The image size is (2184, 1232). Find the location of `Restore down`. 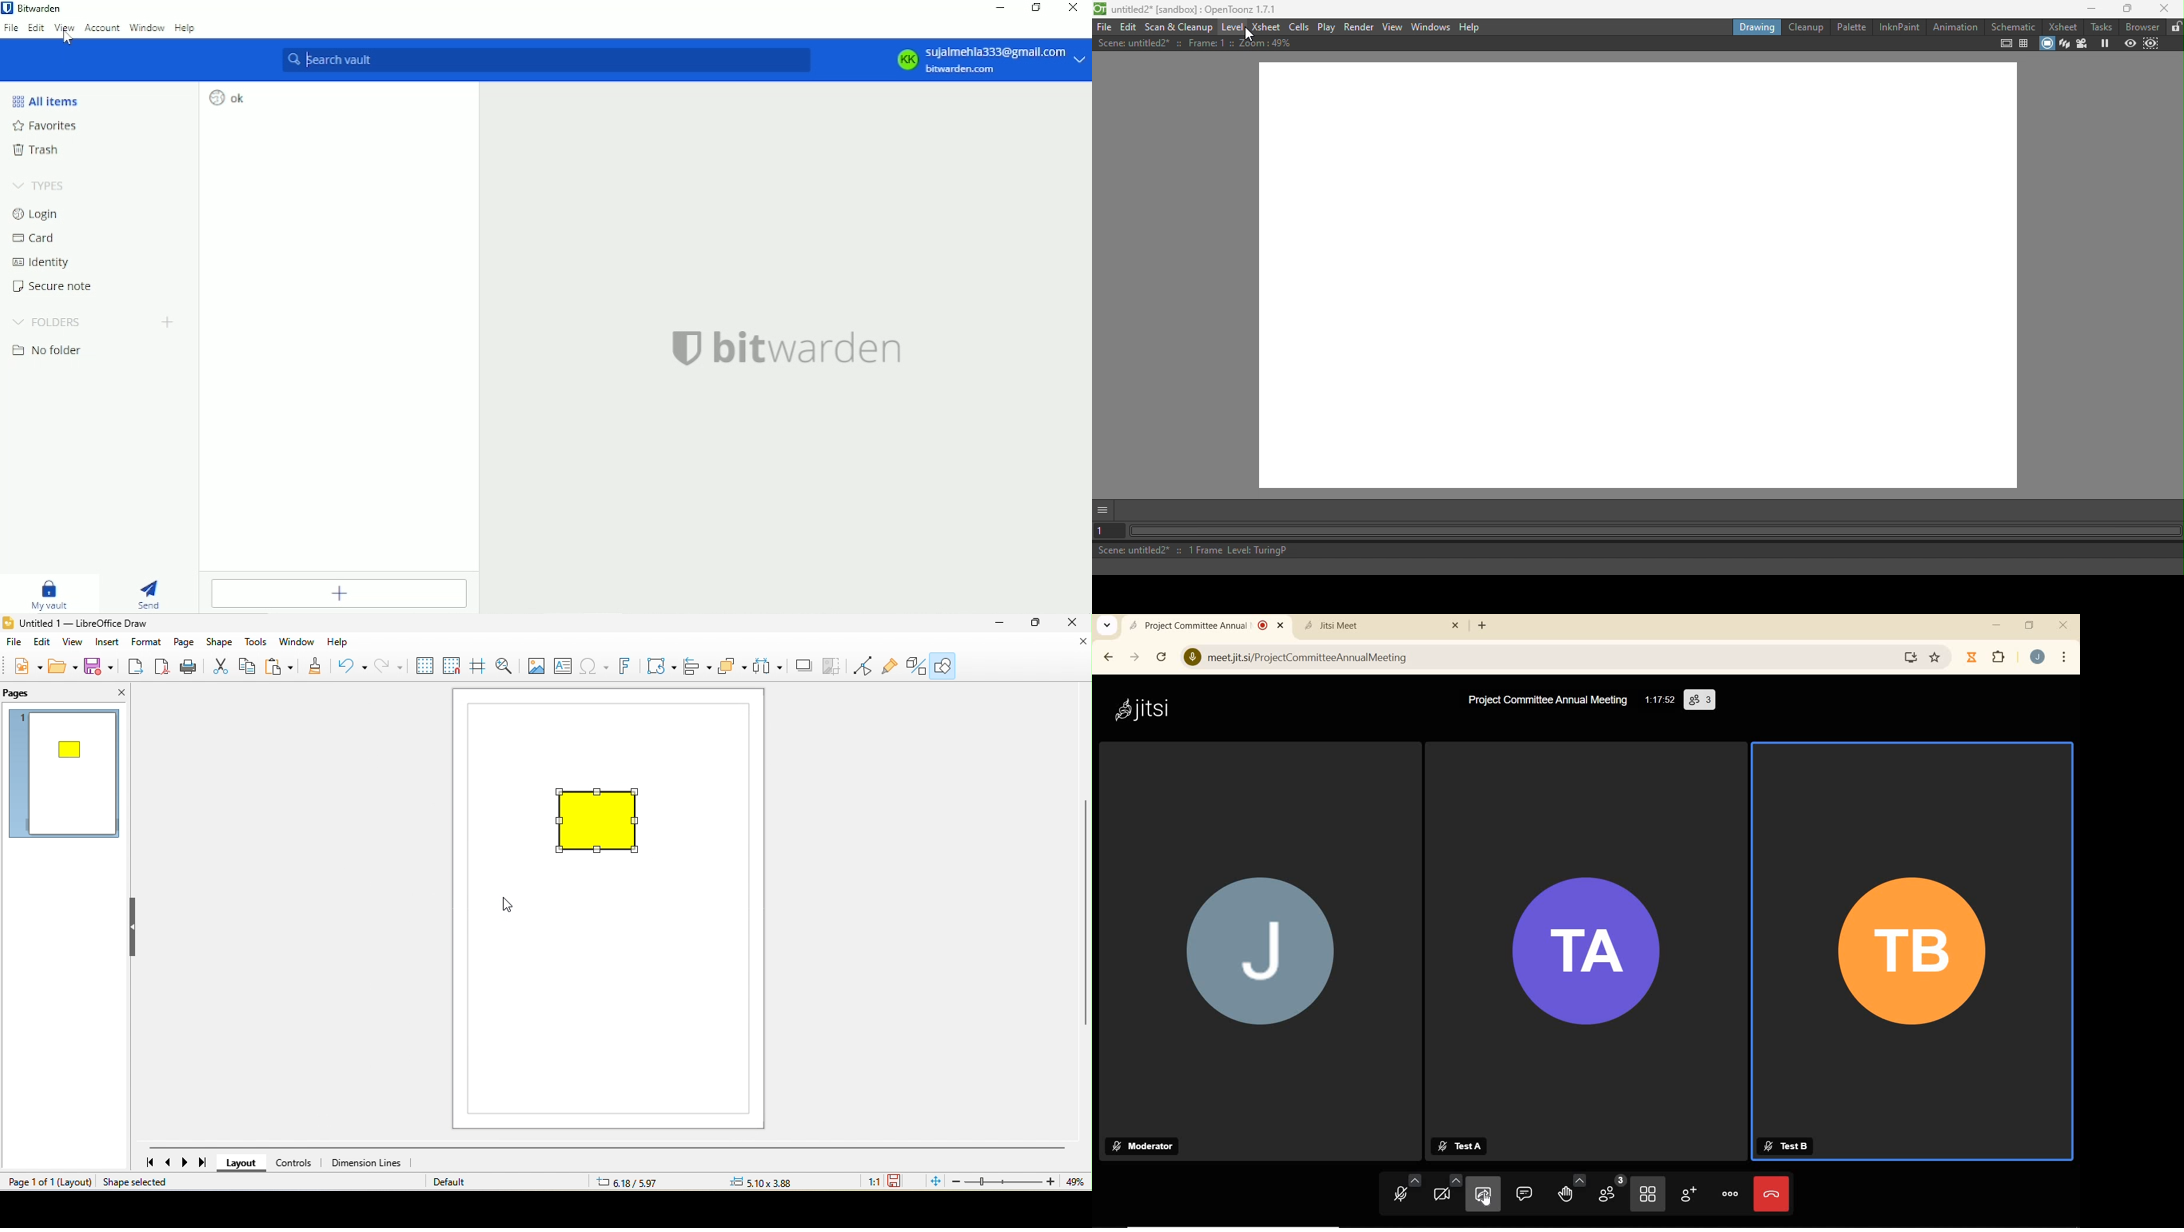

Restore down is located at coordinates (1038, 9).